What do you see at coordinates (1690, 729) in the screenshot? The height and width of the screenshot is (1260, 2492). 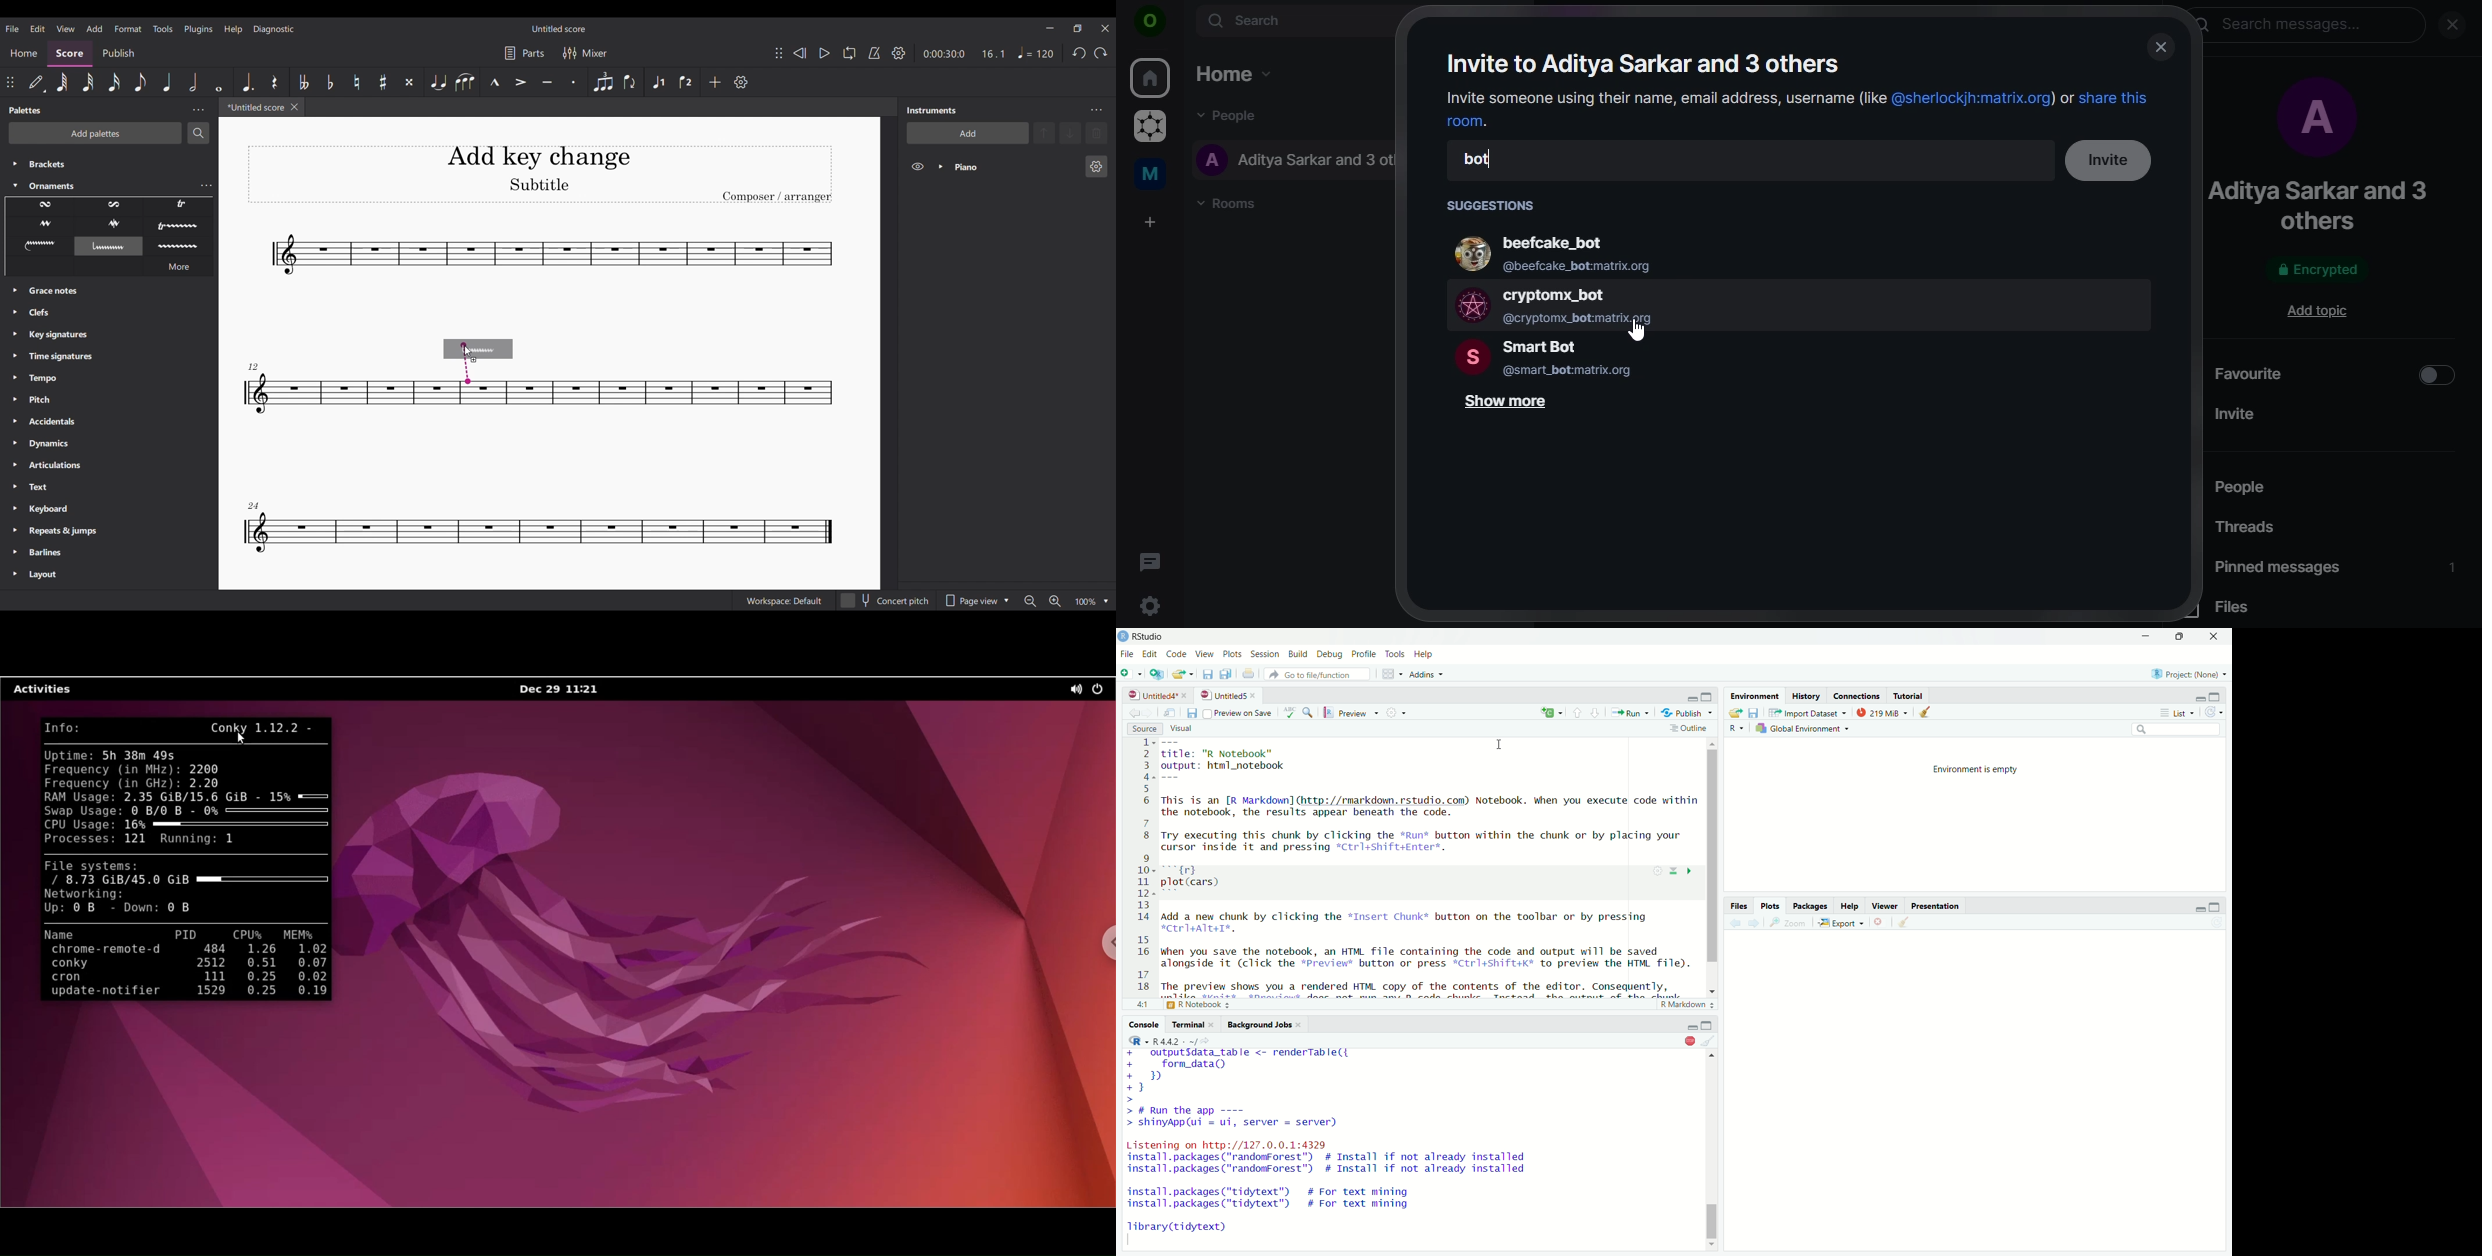 I see `show document outline` at bounding box center [1690, 729].